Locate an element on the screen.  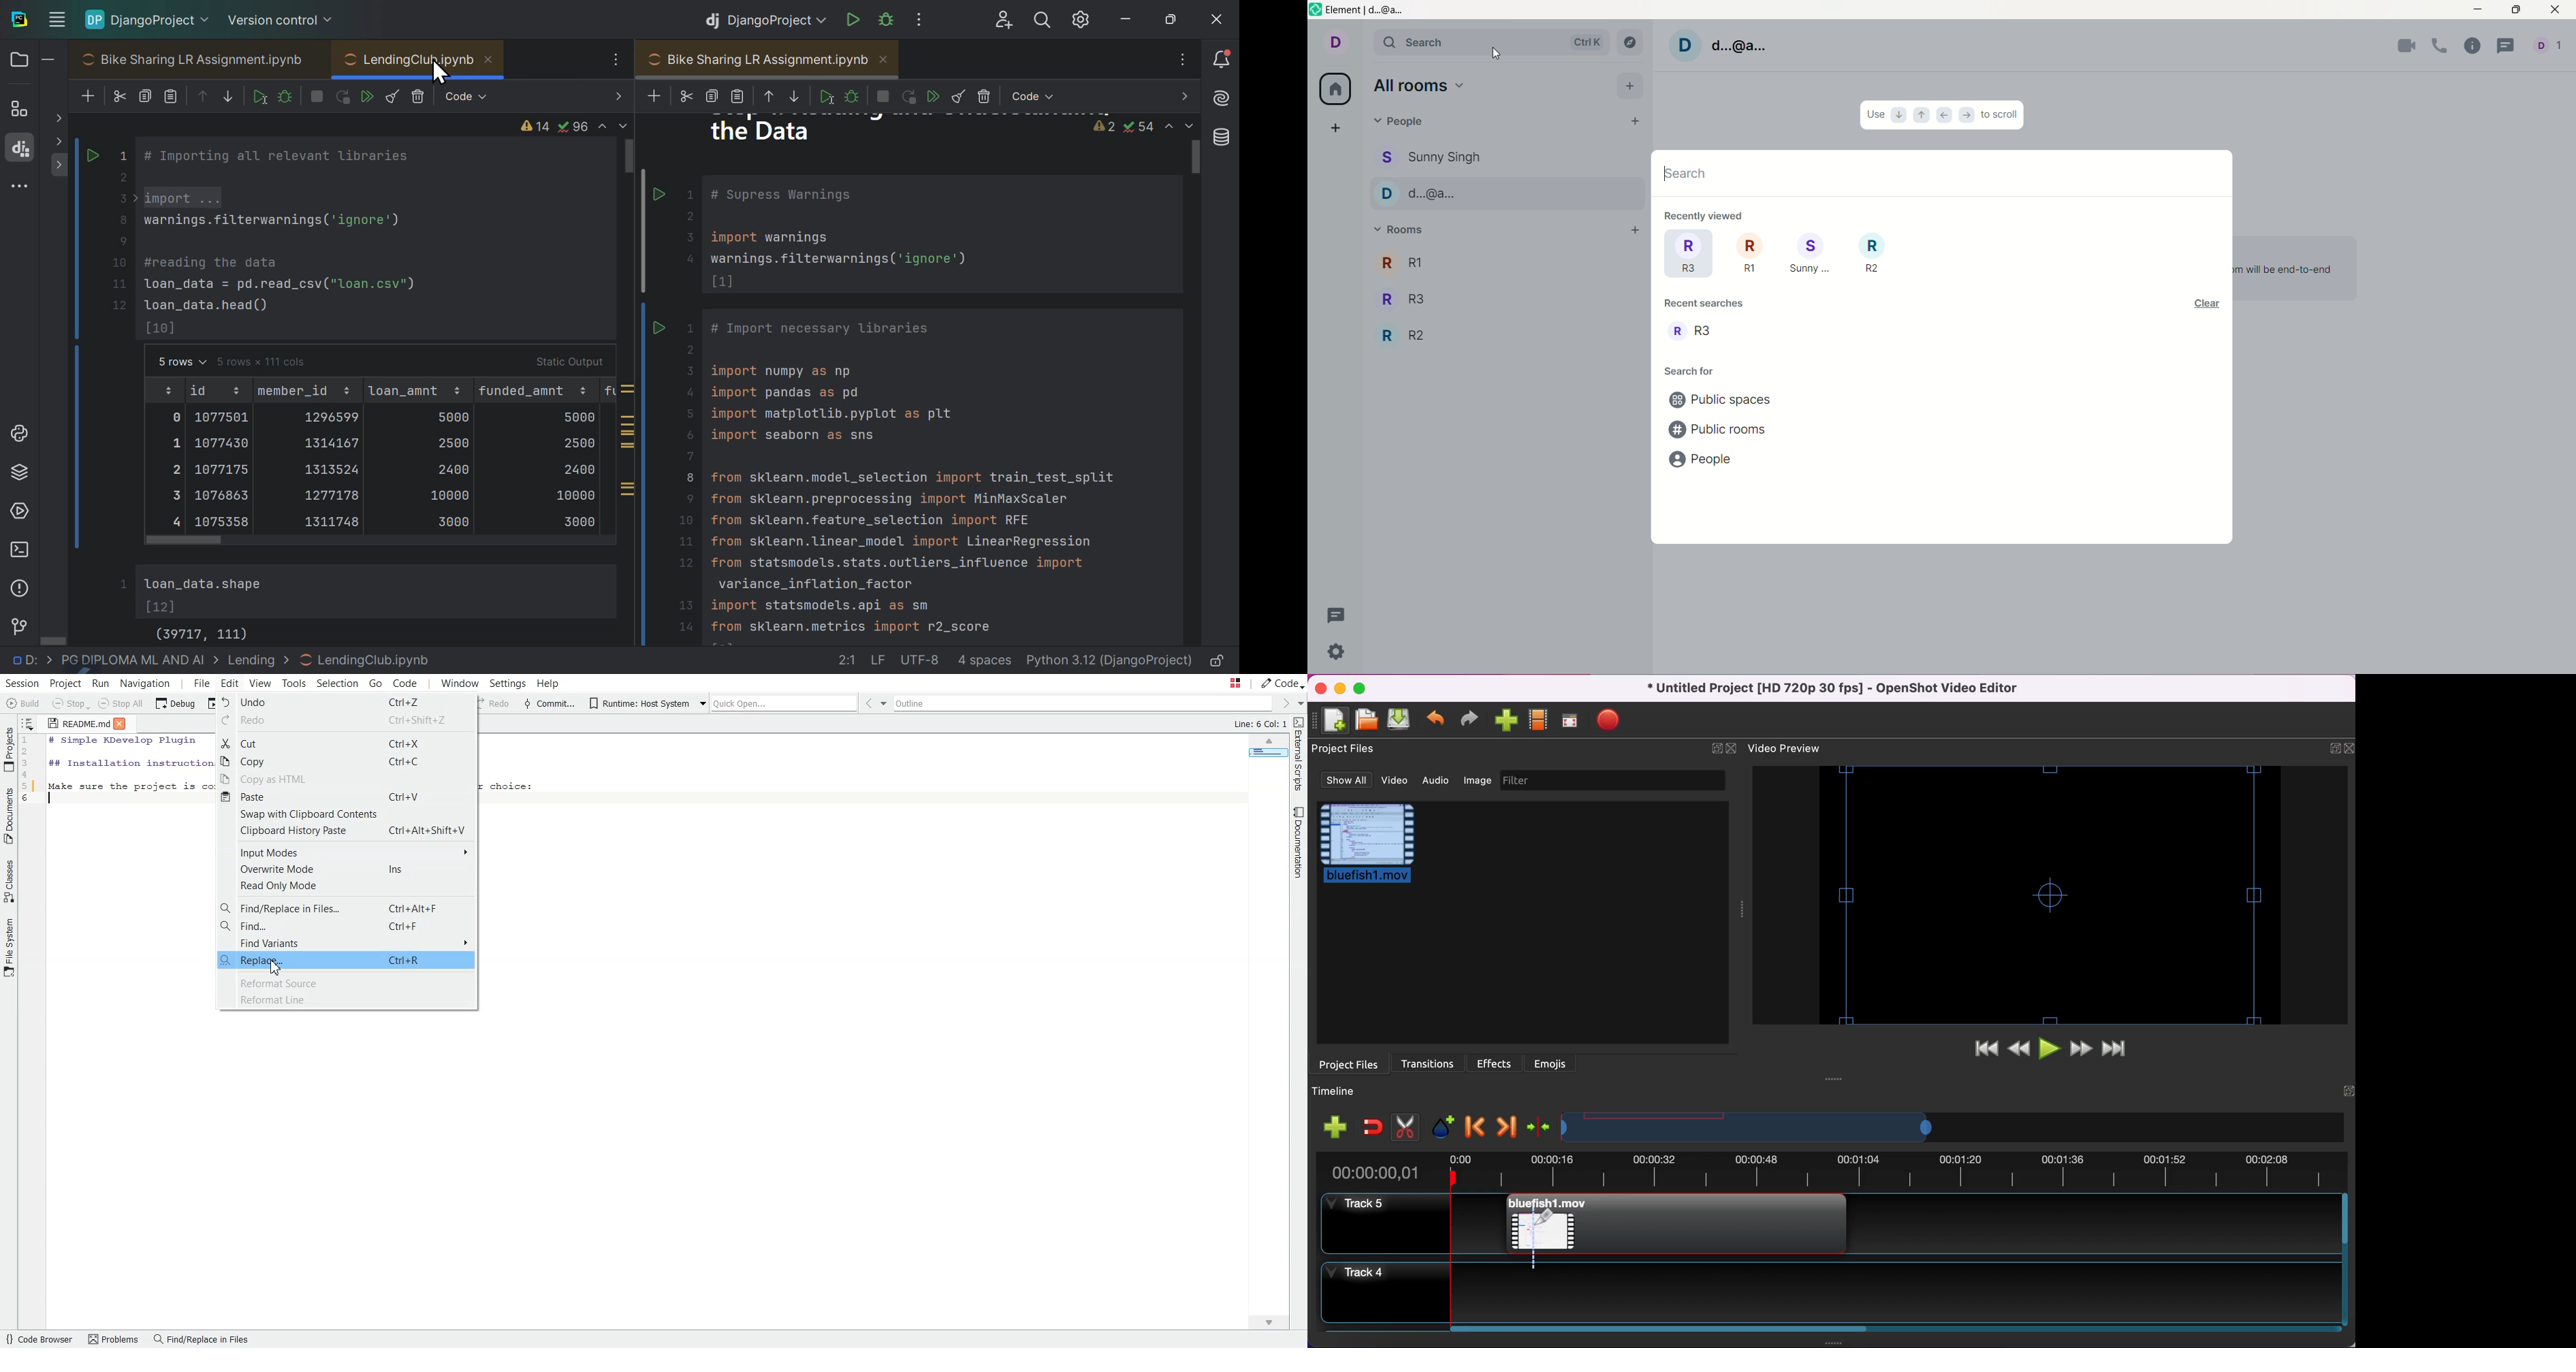
# Simple KDevelop Plugin is located at coordinates (124, 741).